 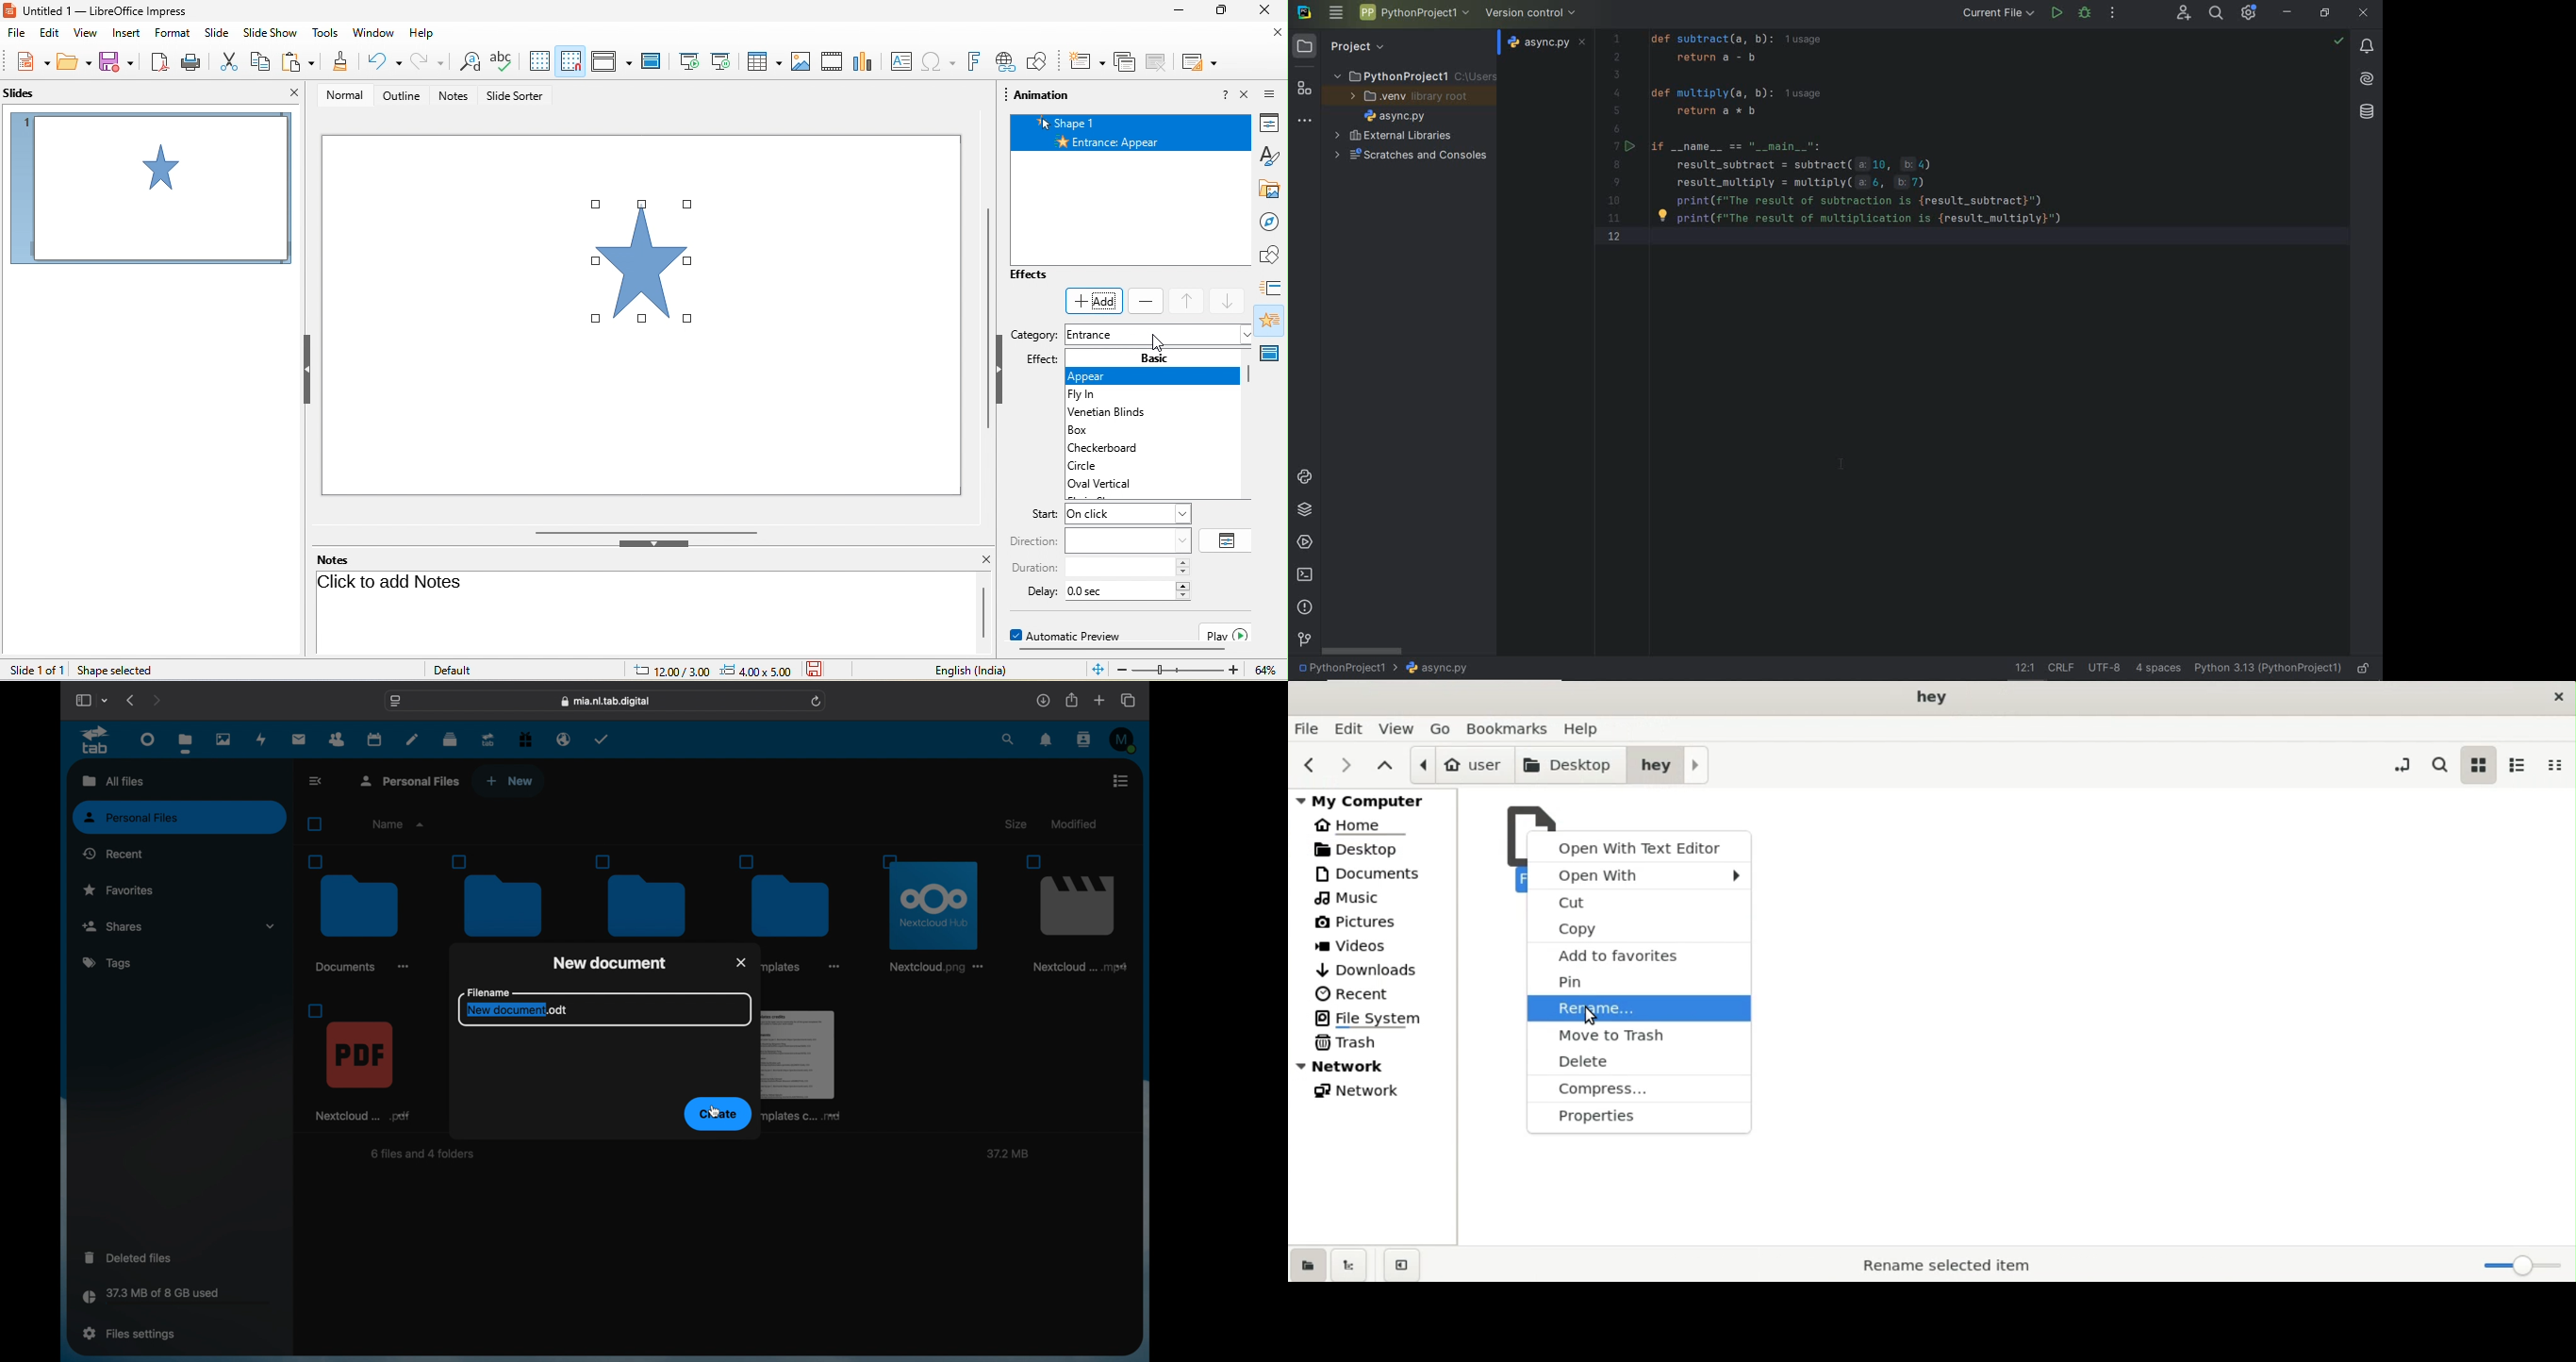 What do you see at coordinates (1273, 320) in the screenshot?
I see `animation` at bounding box center [1273, 320].